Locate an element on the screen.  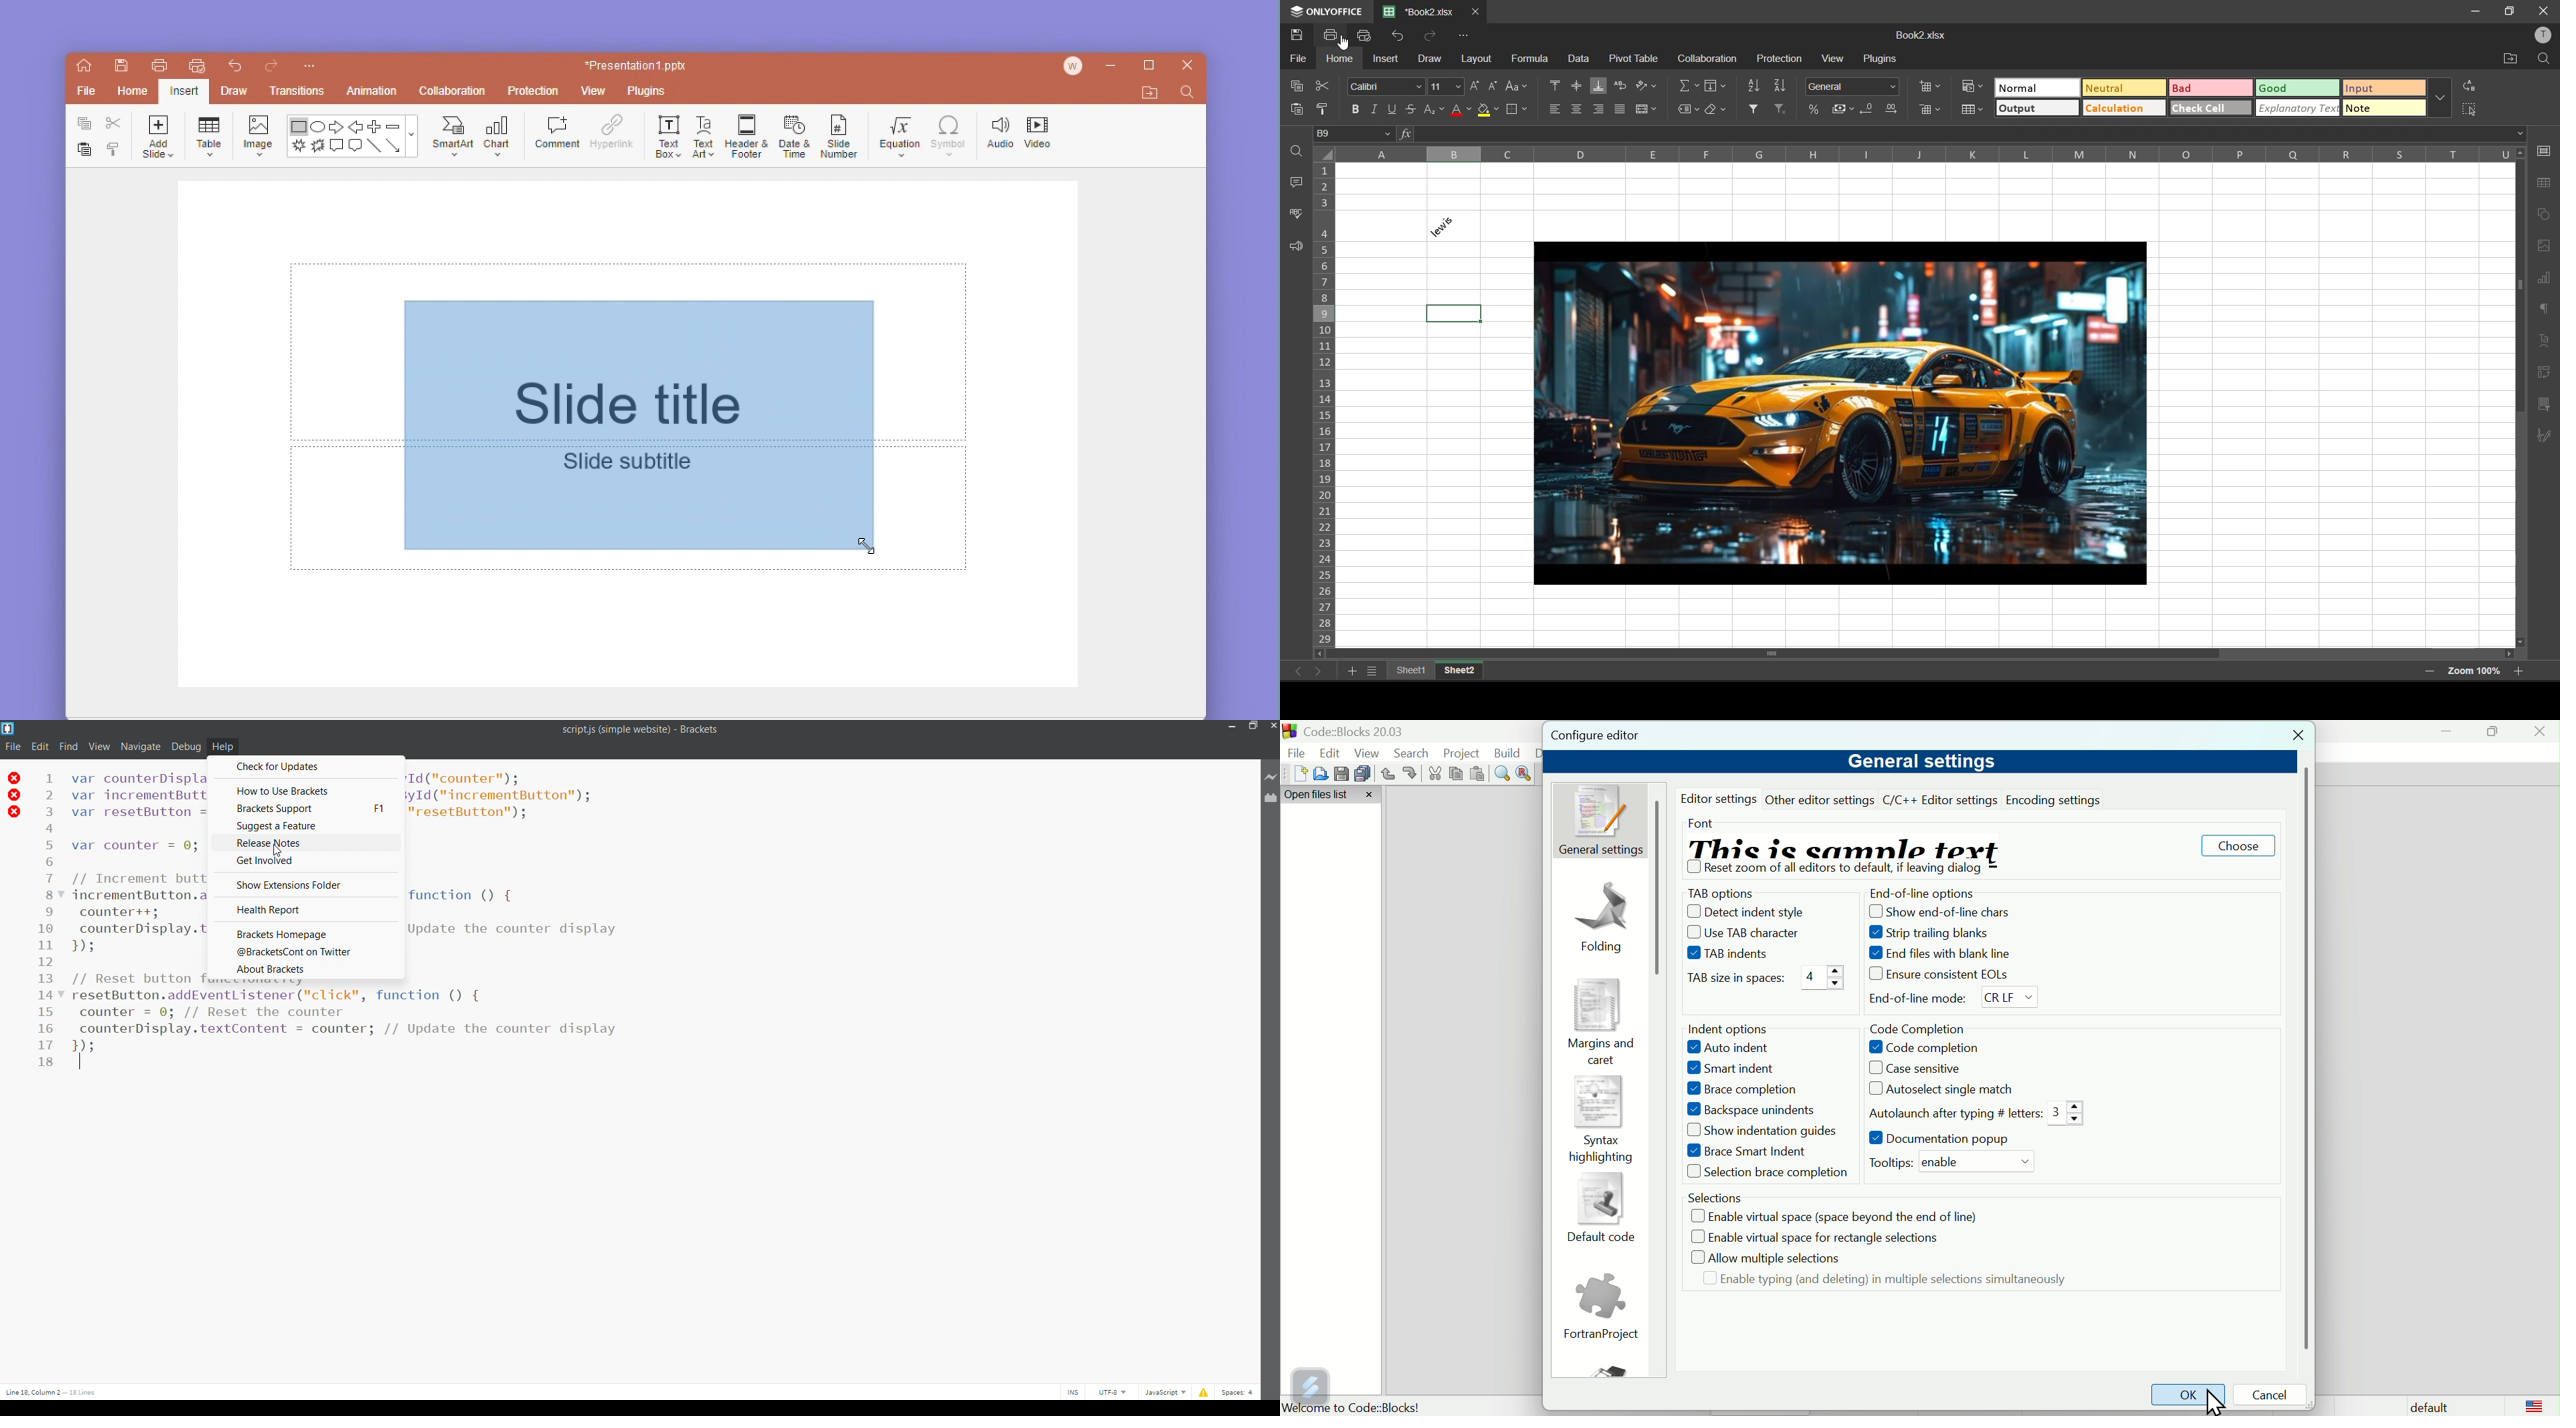
print file is located at coordinates (155, 65).